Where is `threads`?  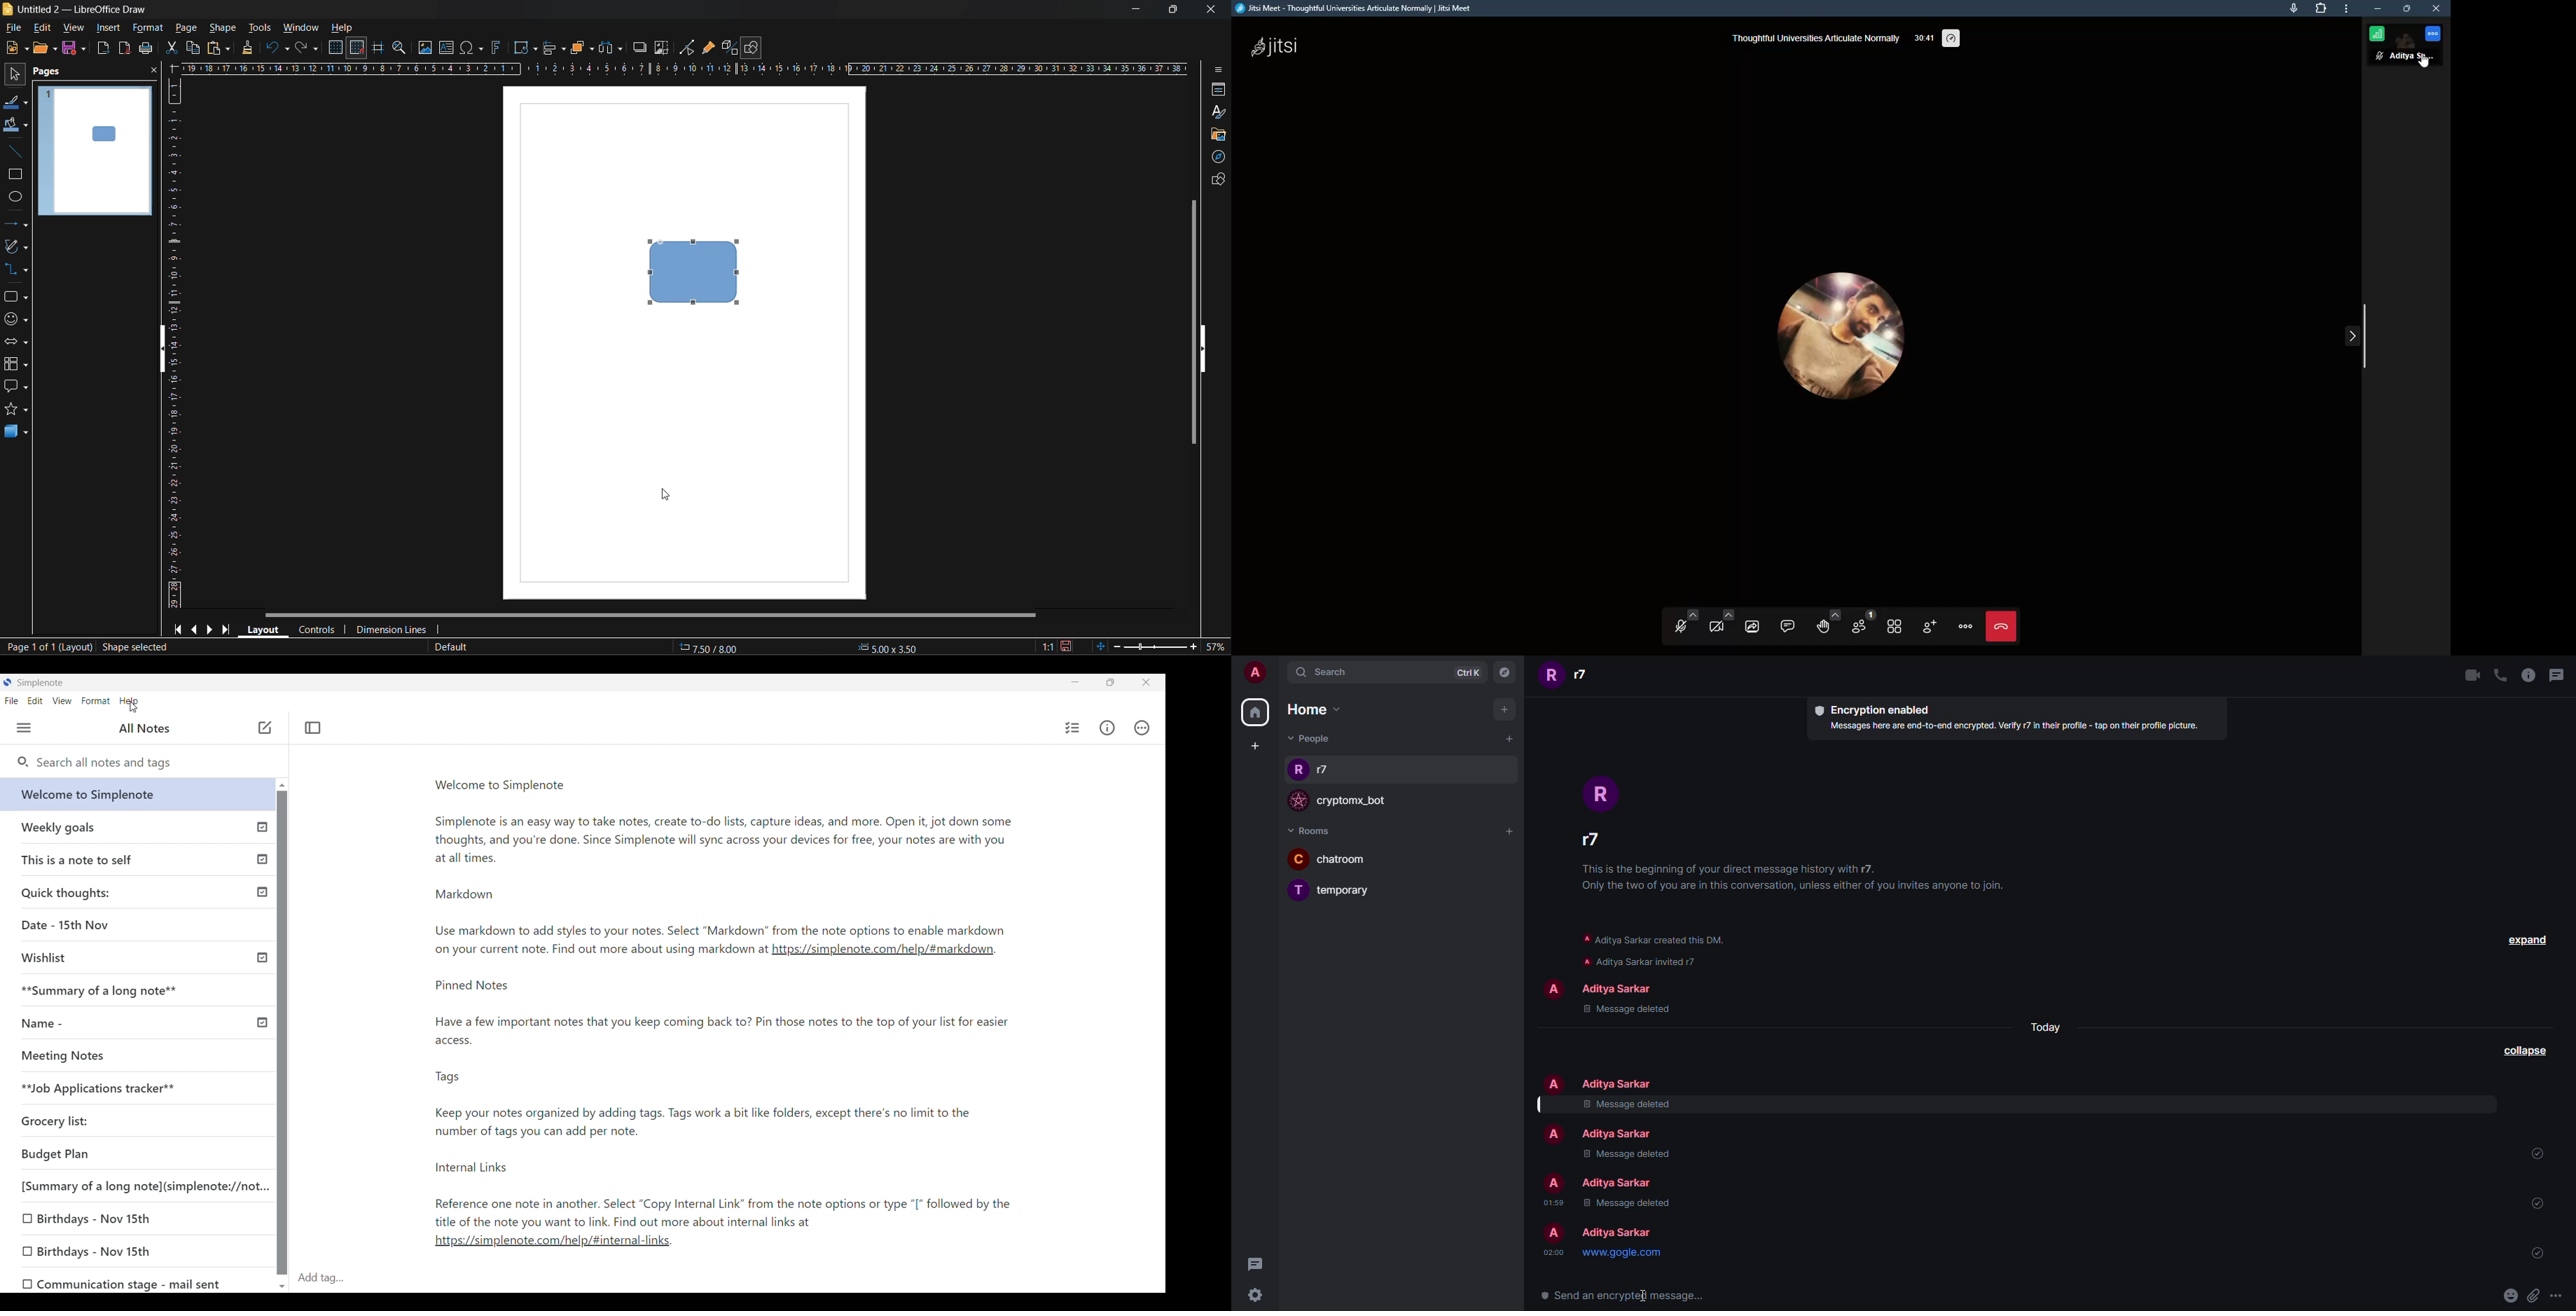
threads is located at coordinates (2558, 673).